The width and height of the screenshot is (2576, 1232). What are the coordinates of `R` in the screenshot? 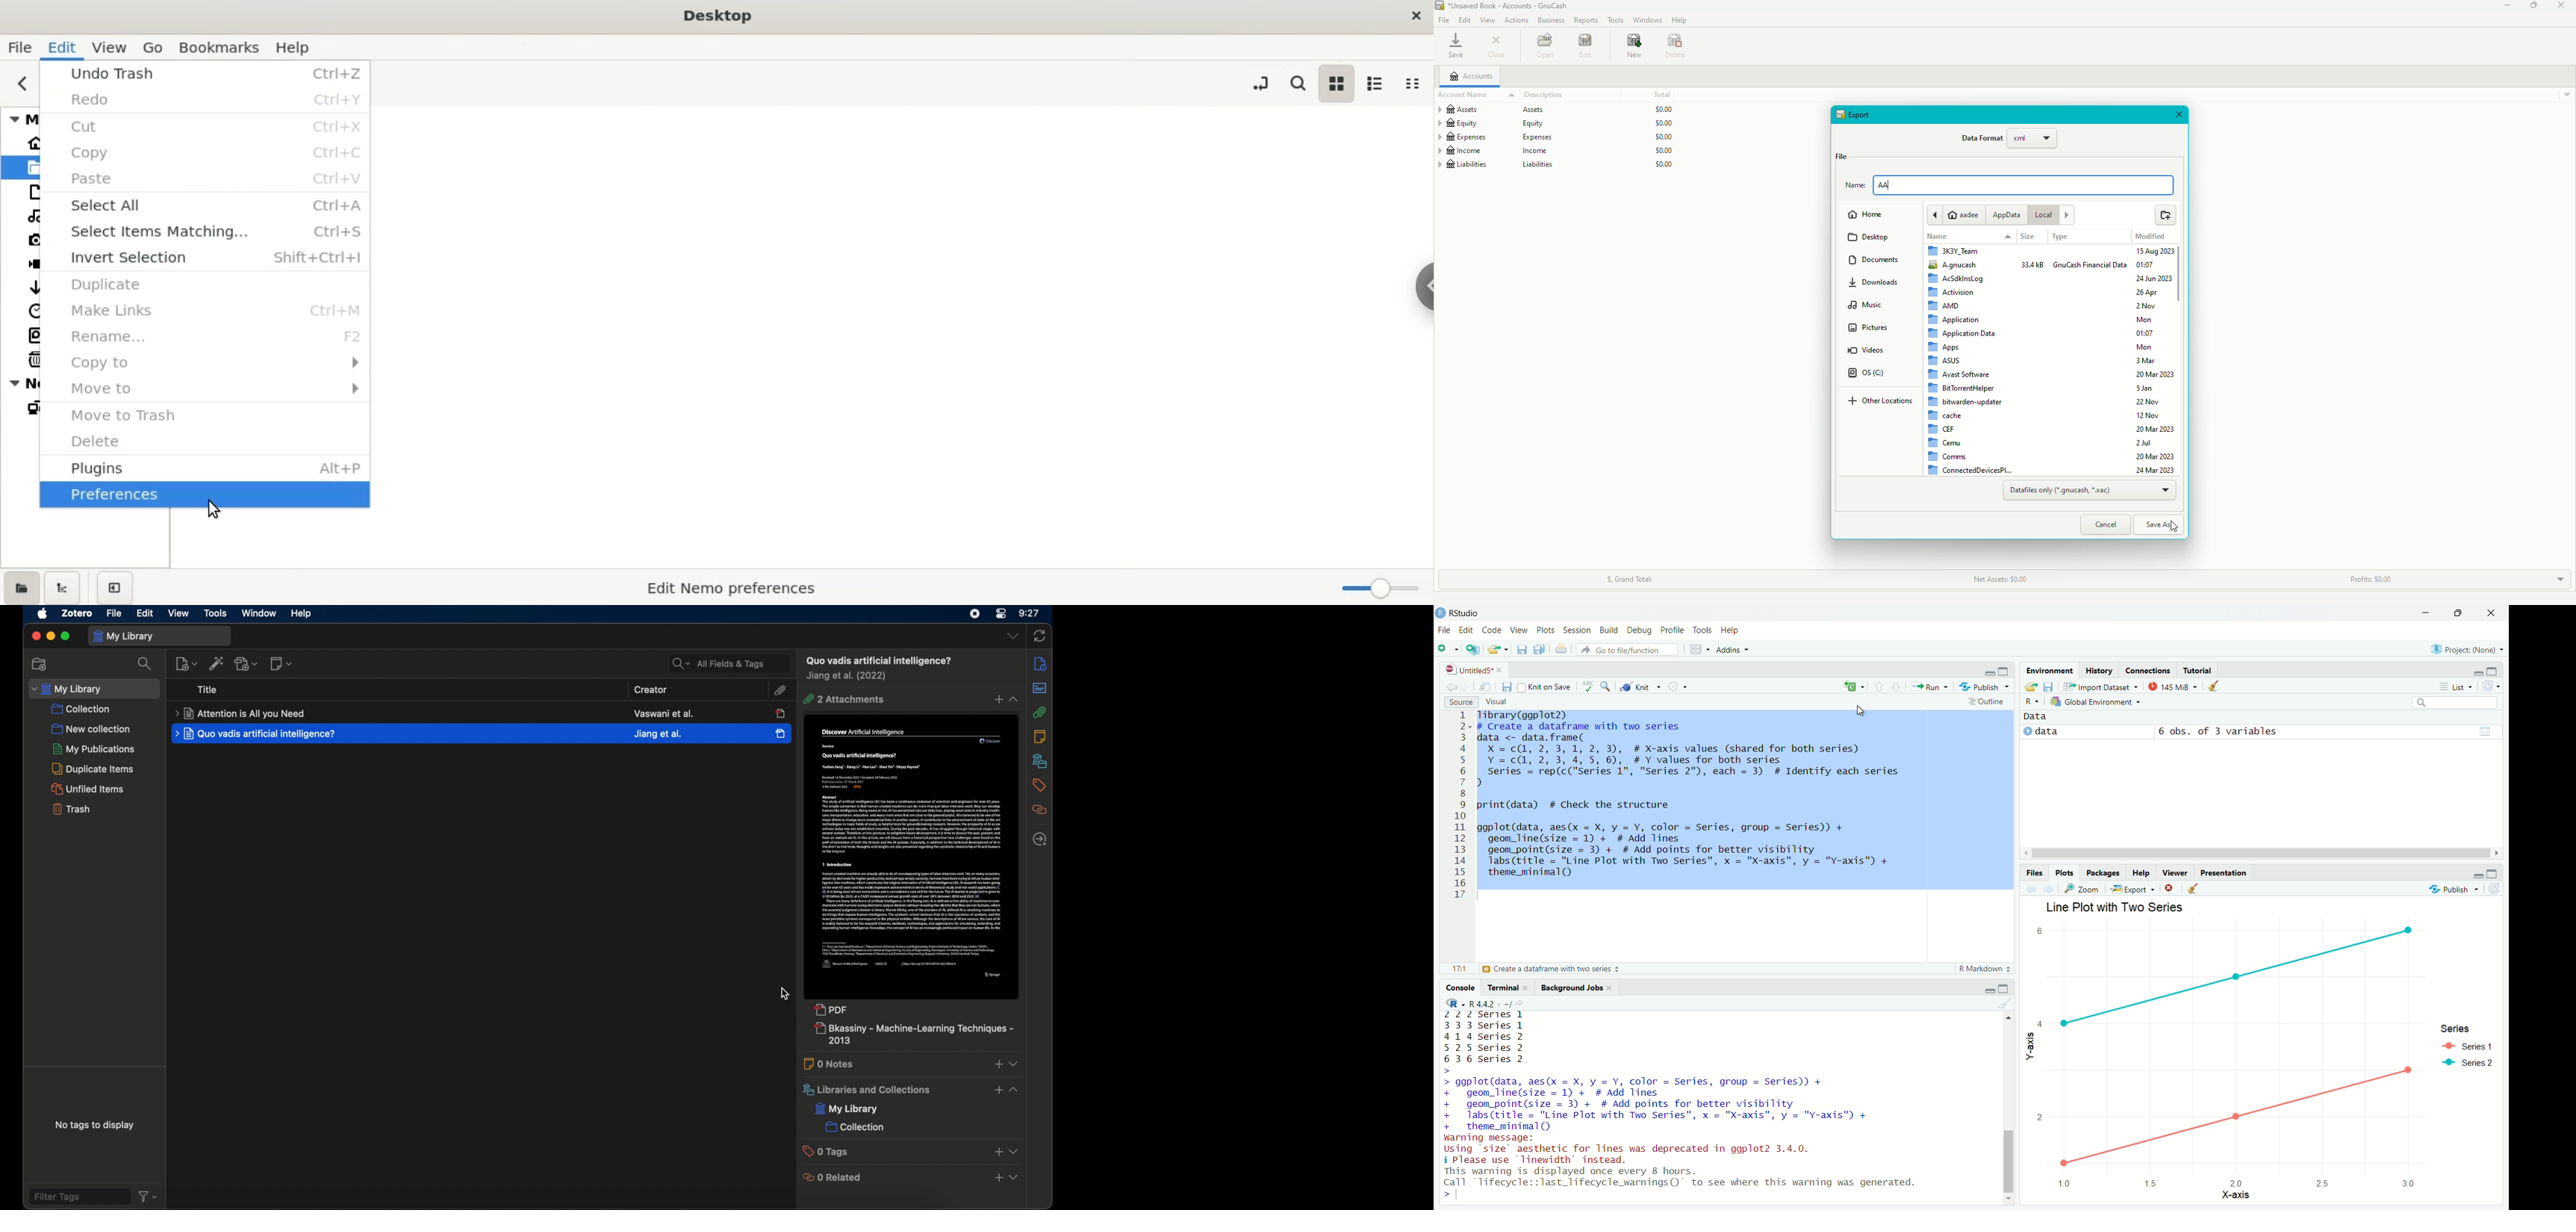 It's located at (2032, 702).